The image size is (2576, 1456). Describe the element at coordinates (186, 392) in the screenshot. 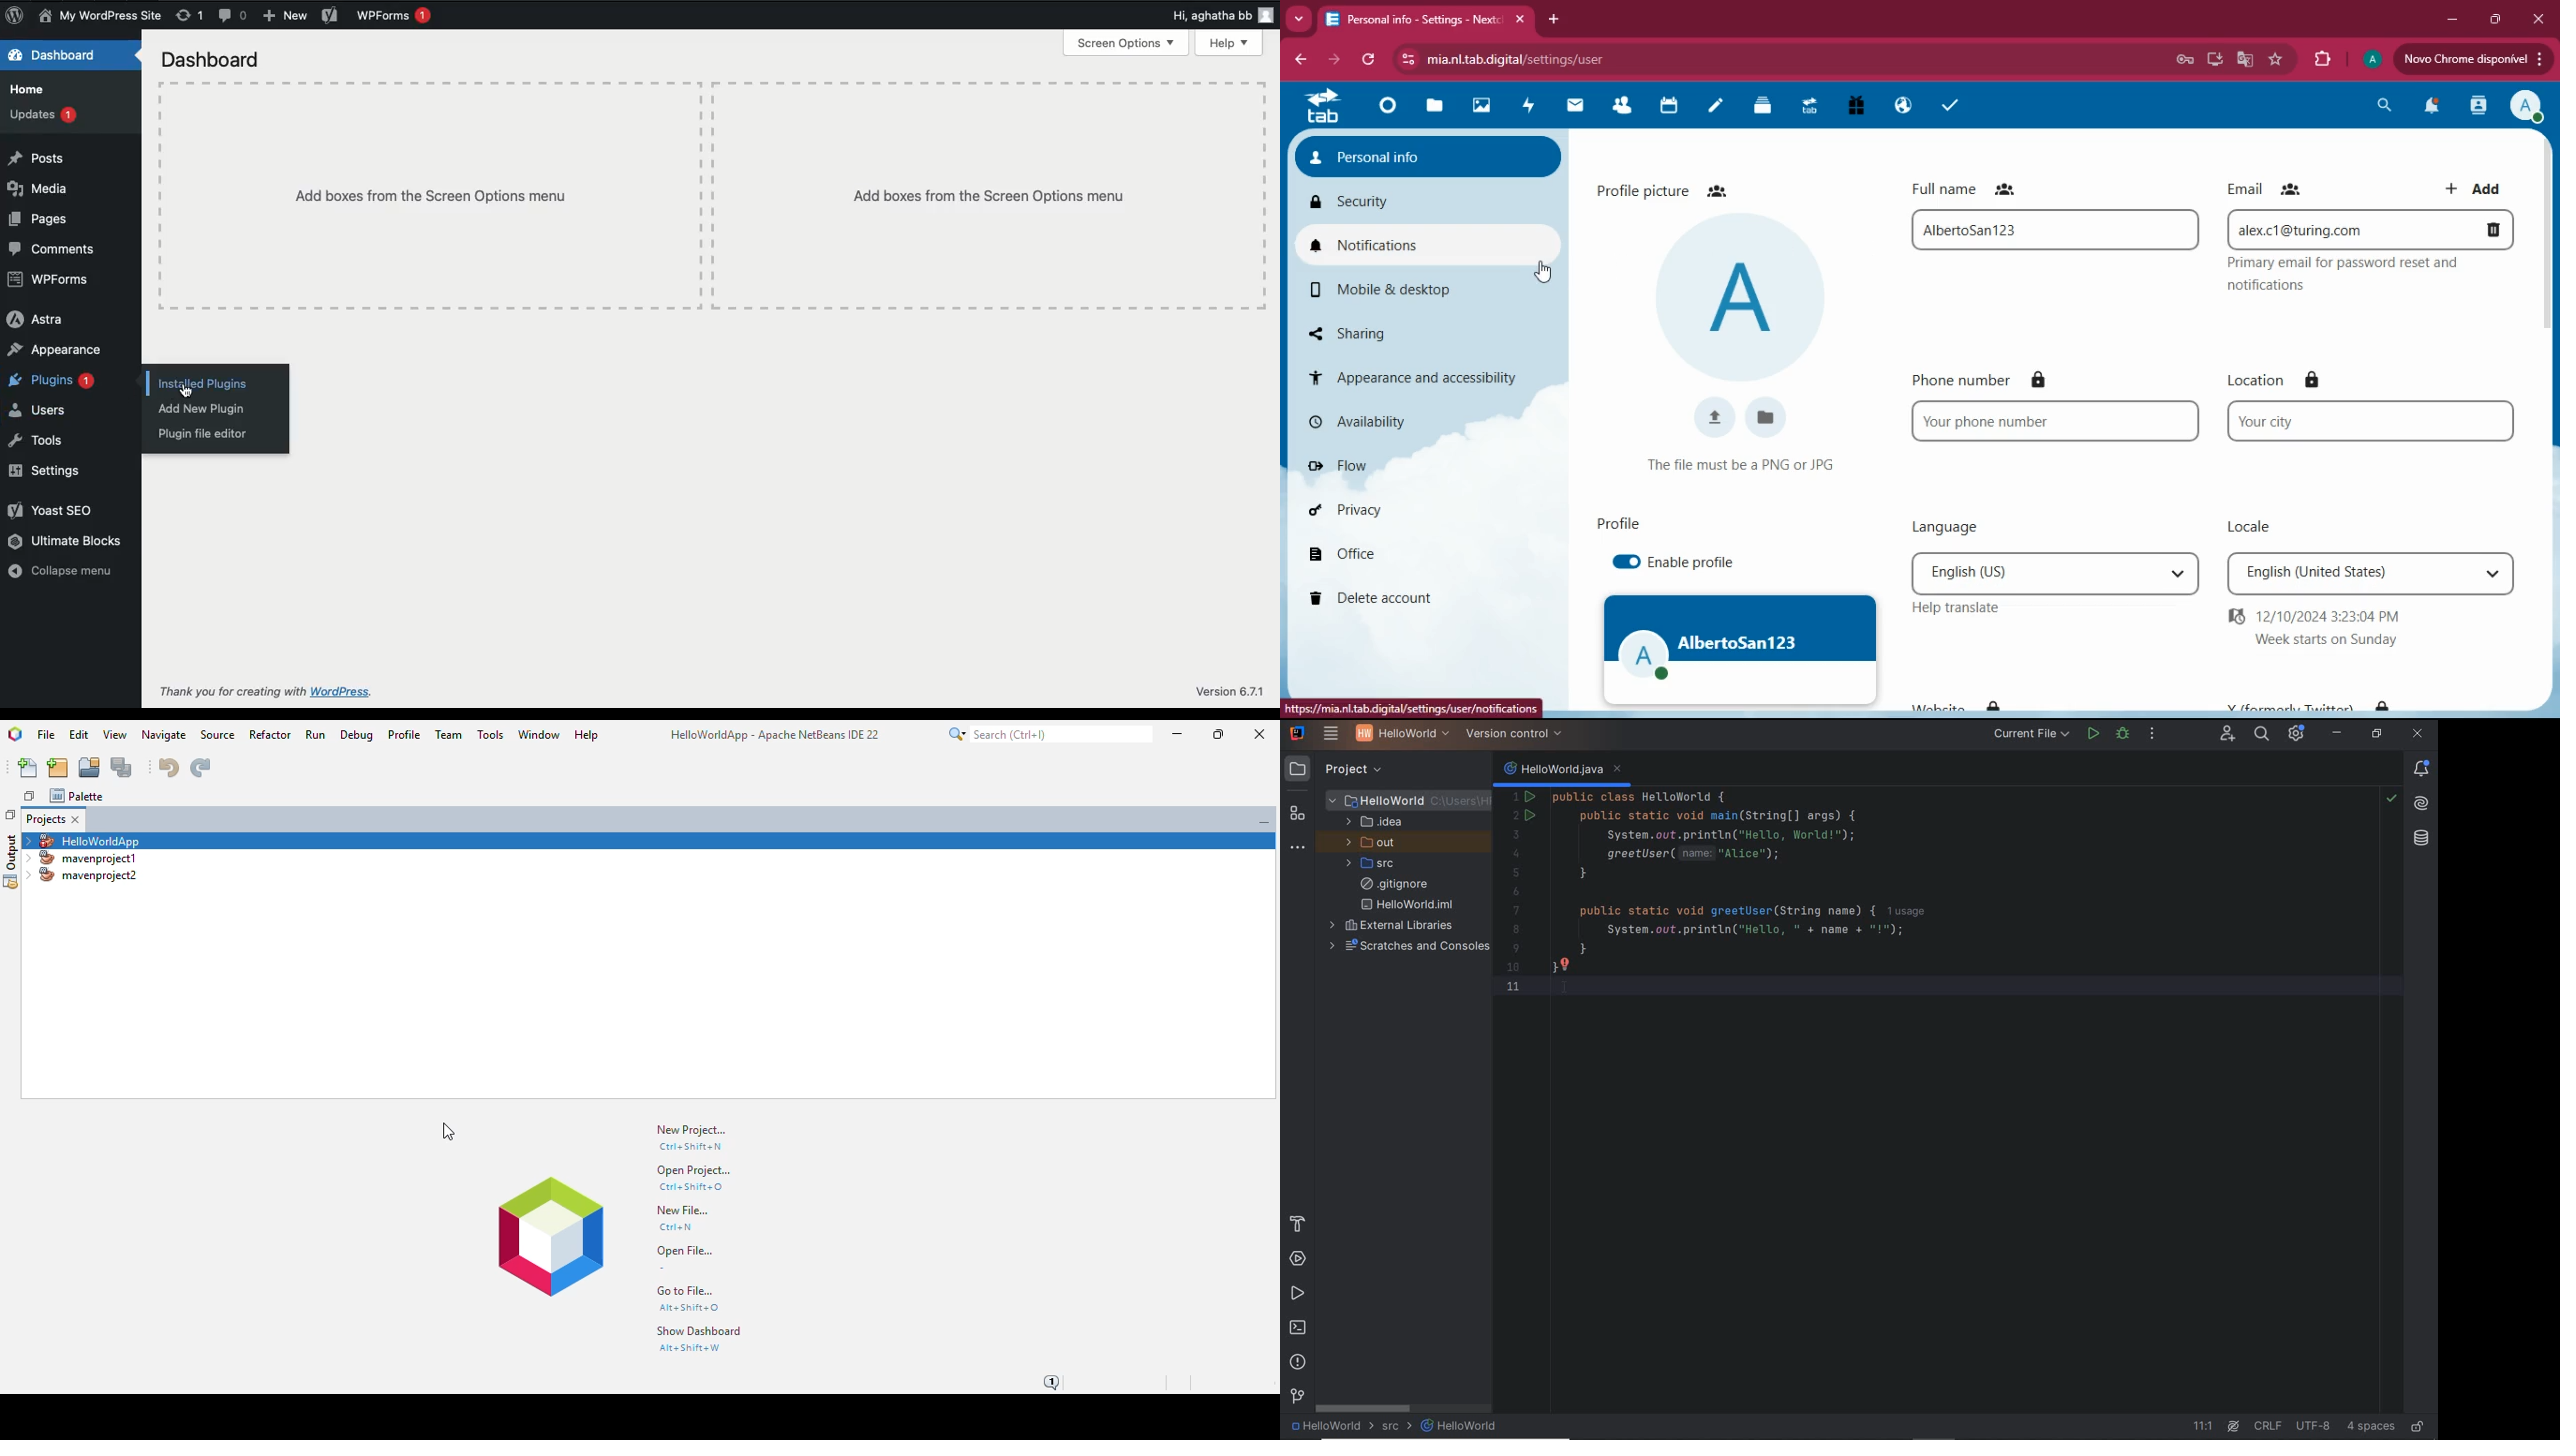

I see `cursor` at that location.